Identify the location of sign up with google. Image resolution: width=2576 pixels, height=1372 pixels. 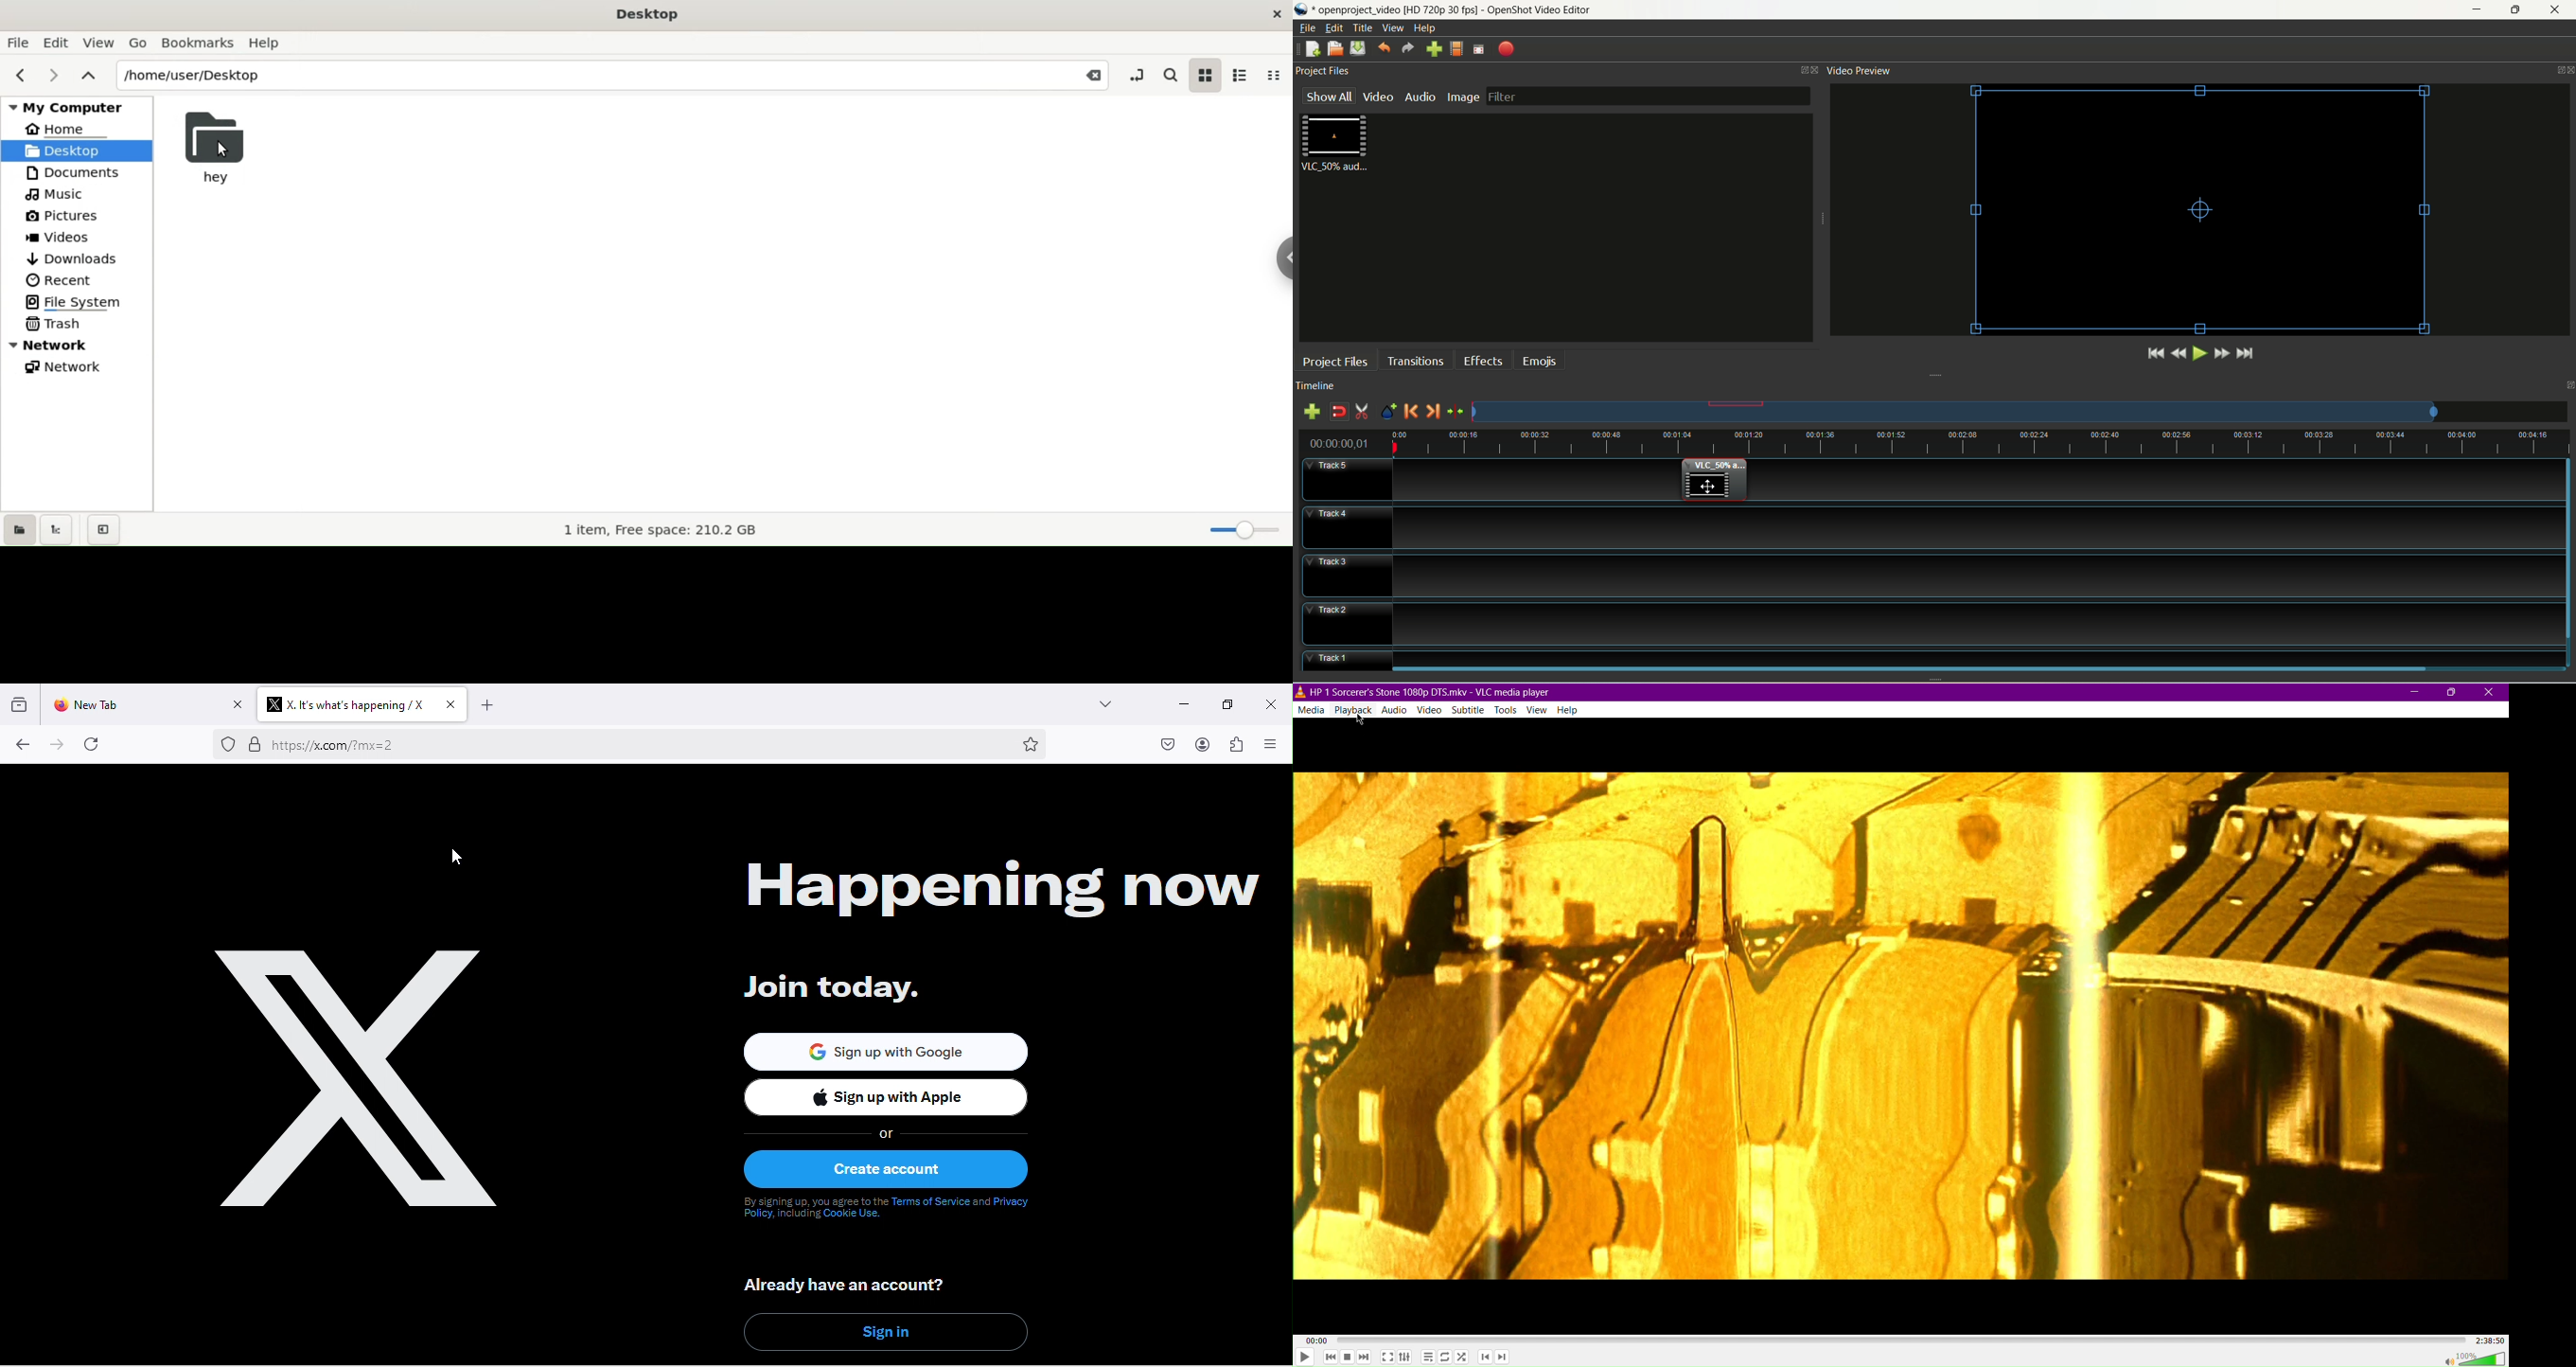
(885, 1047).